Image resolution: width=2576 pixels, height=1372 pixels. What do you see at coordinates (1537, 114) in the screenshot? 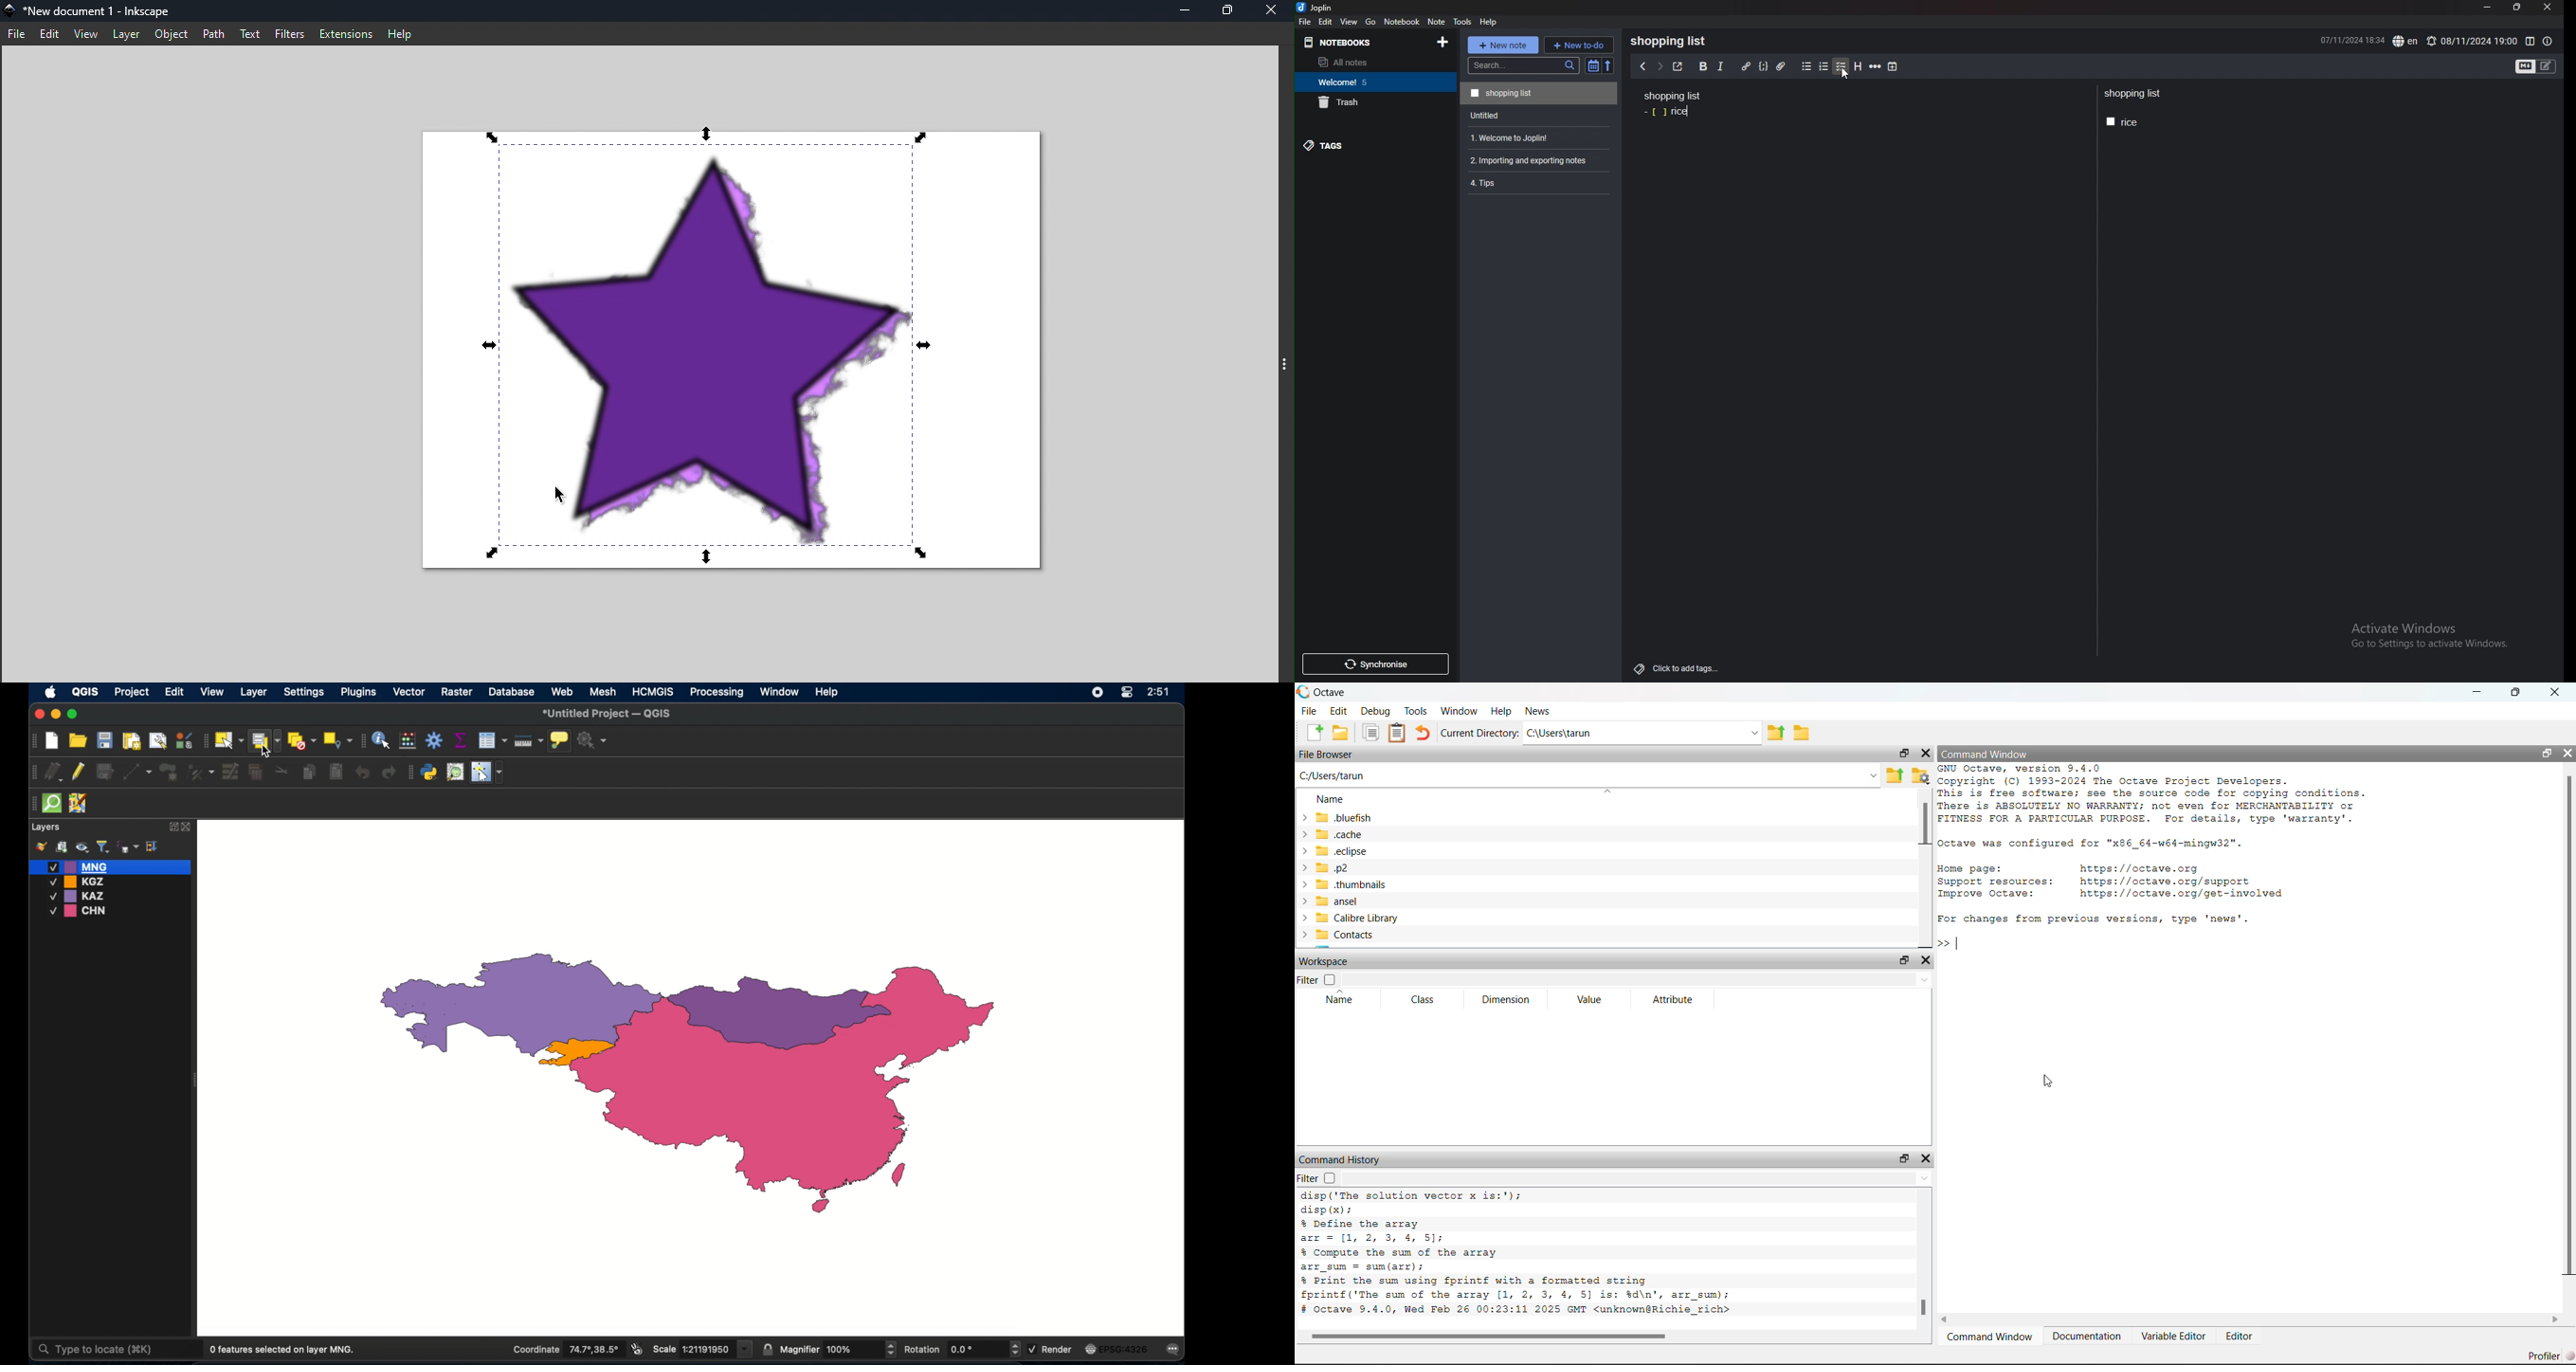
I see `Untitled` at bounding box center [1537, 114].